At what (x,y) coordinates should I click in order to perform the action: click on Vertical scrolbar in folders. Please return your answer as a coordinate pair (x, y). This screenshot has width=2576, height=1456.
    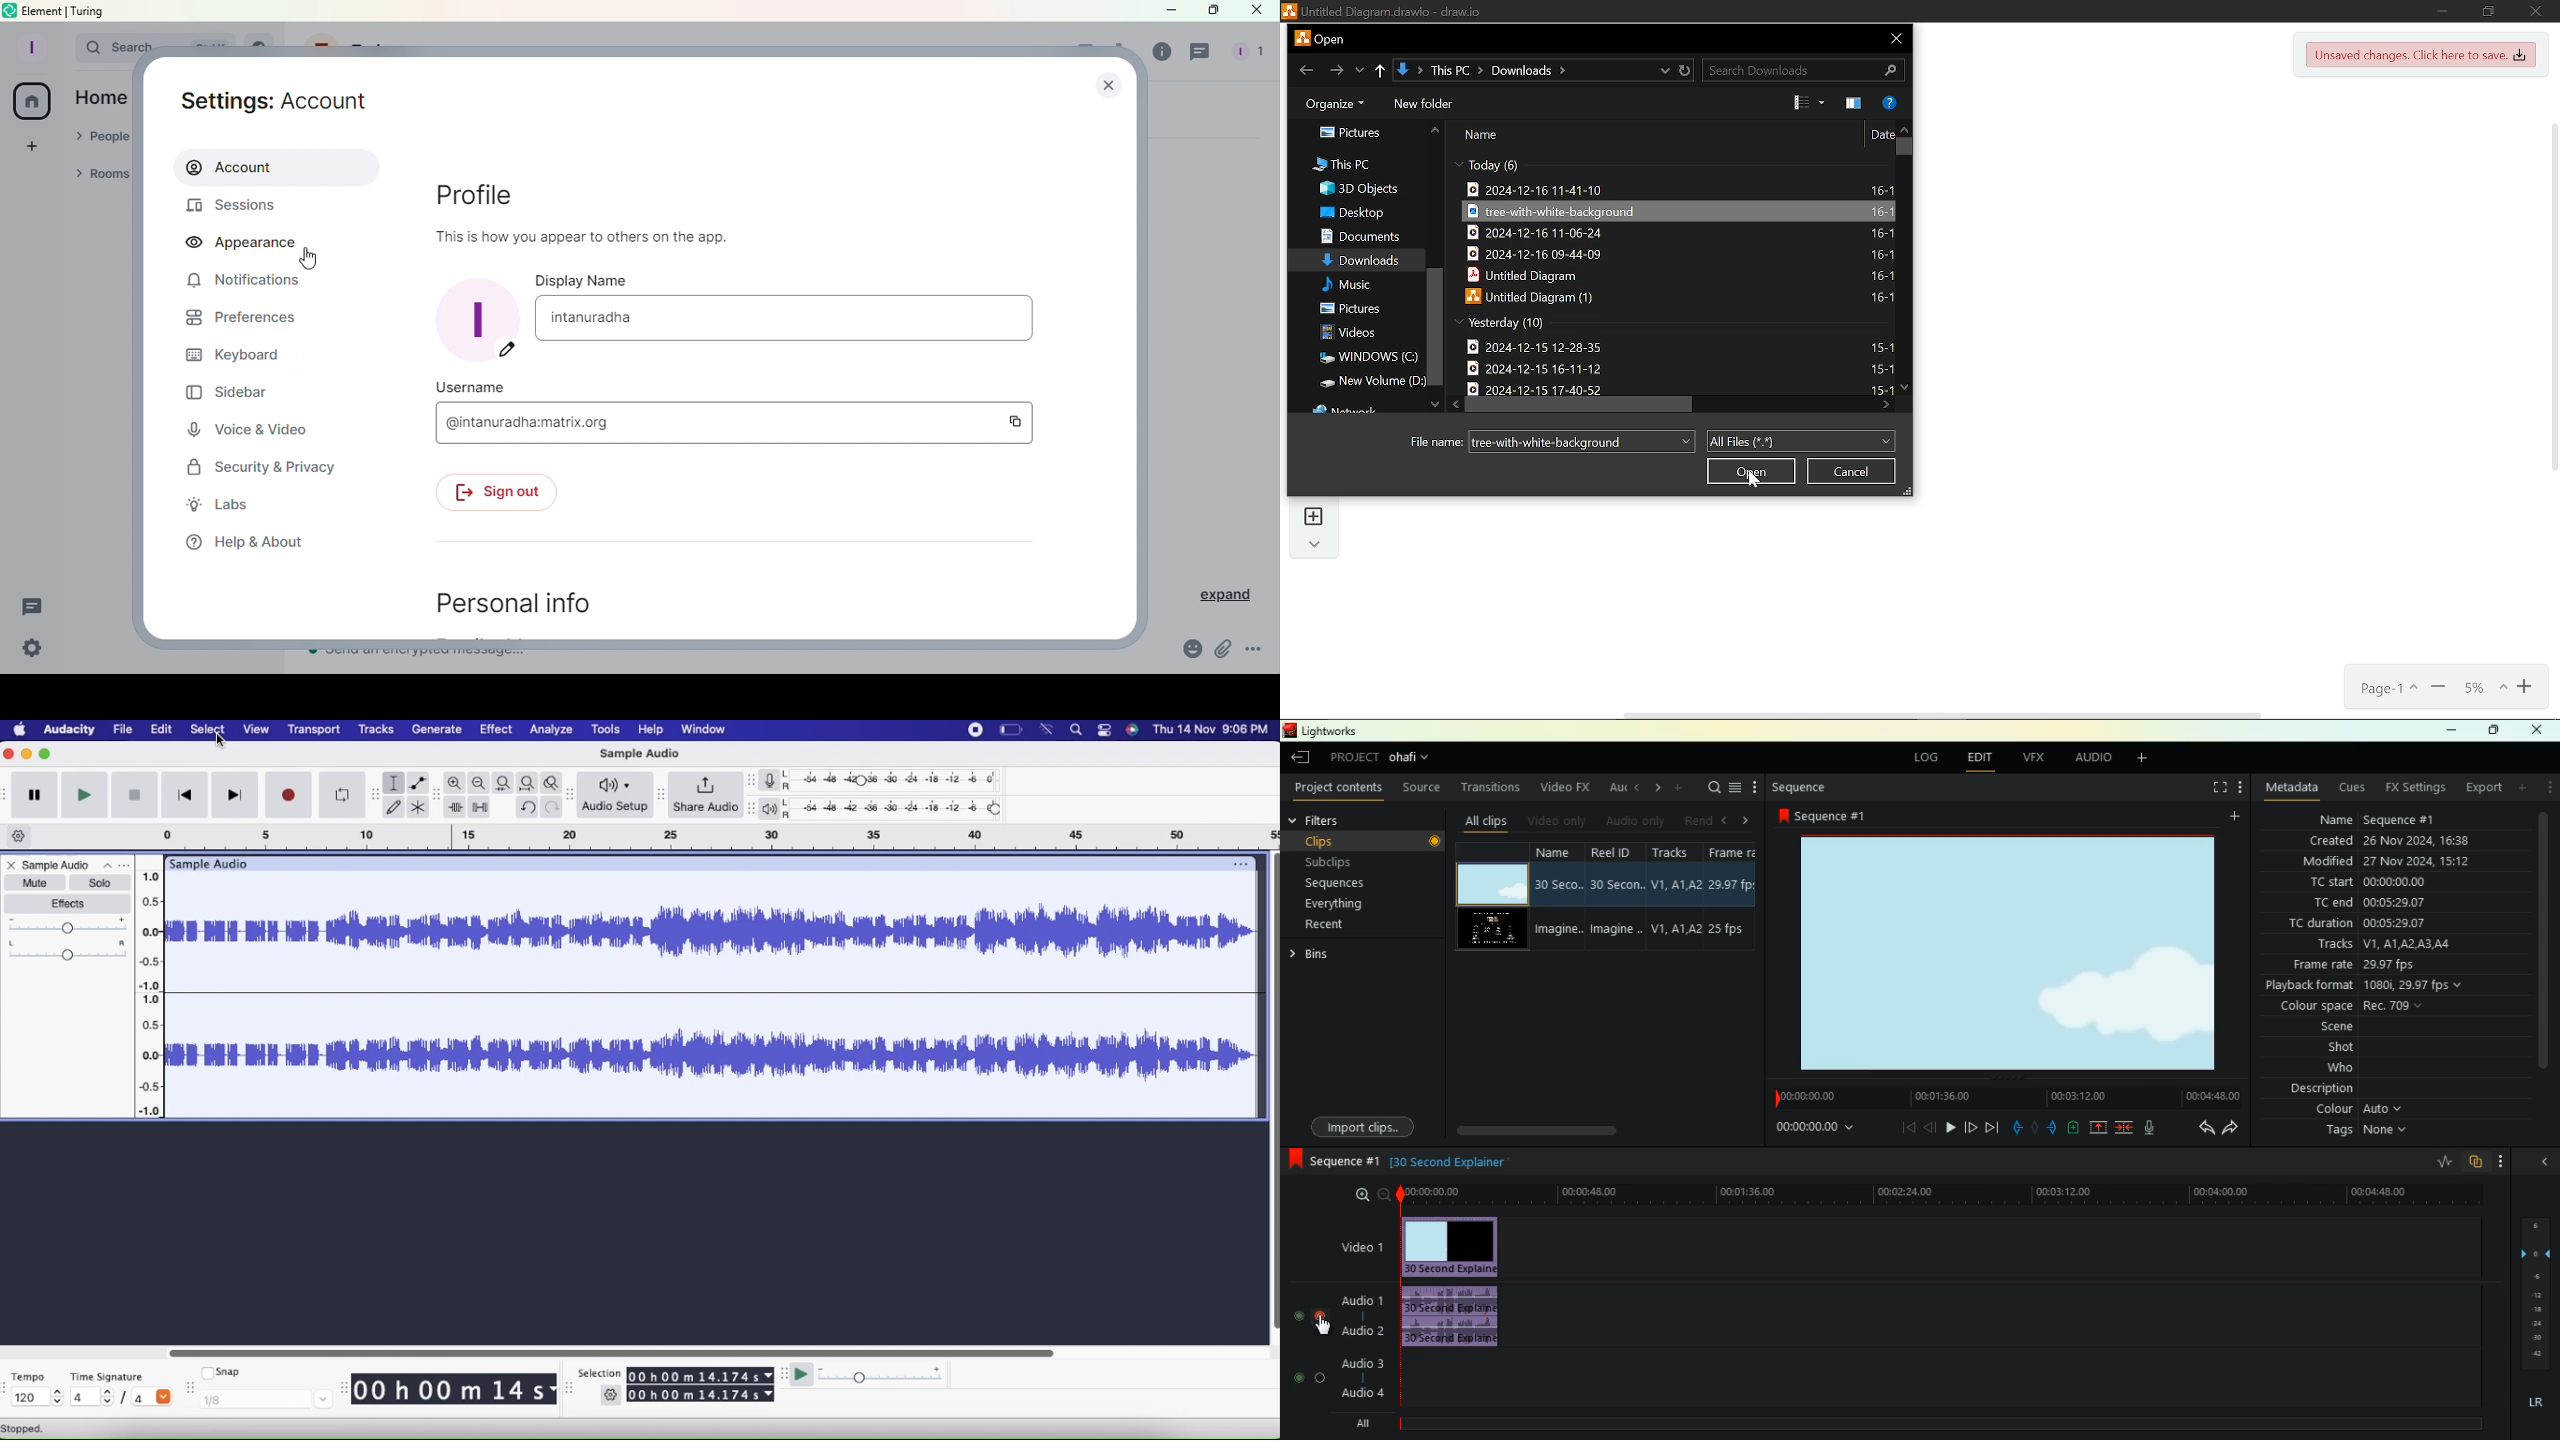
    Looking at the image, I should click on (1434, 326).